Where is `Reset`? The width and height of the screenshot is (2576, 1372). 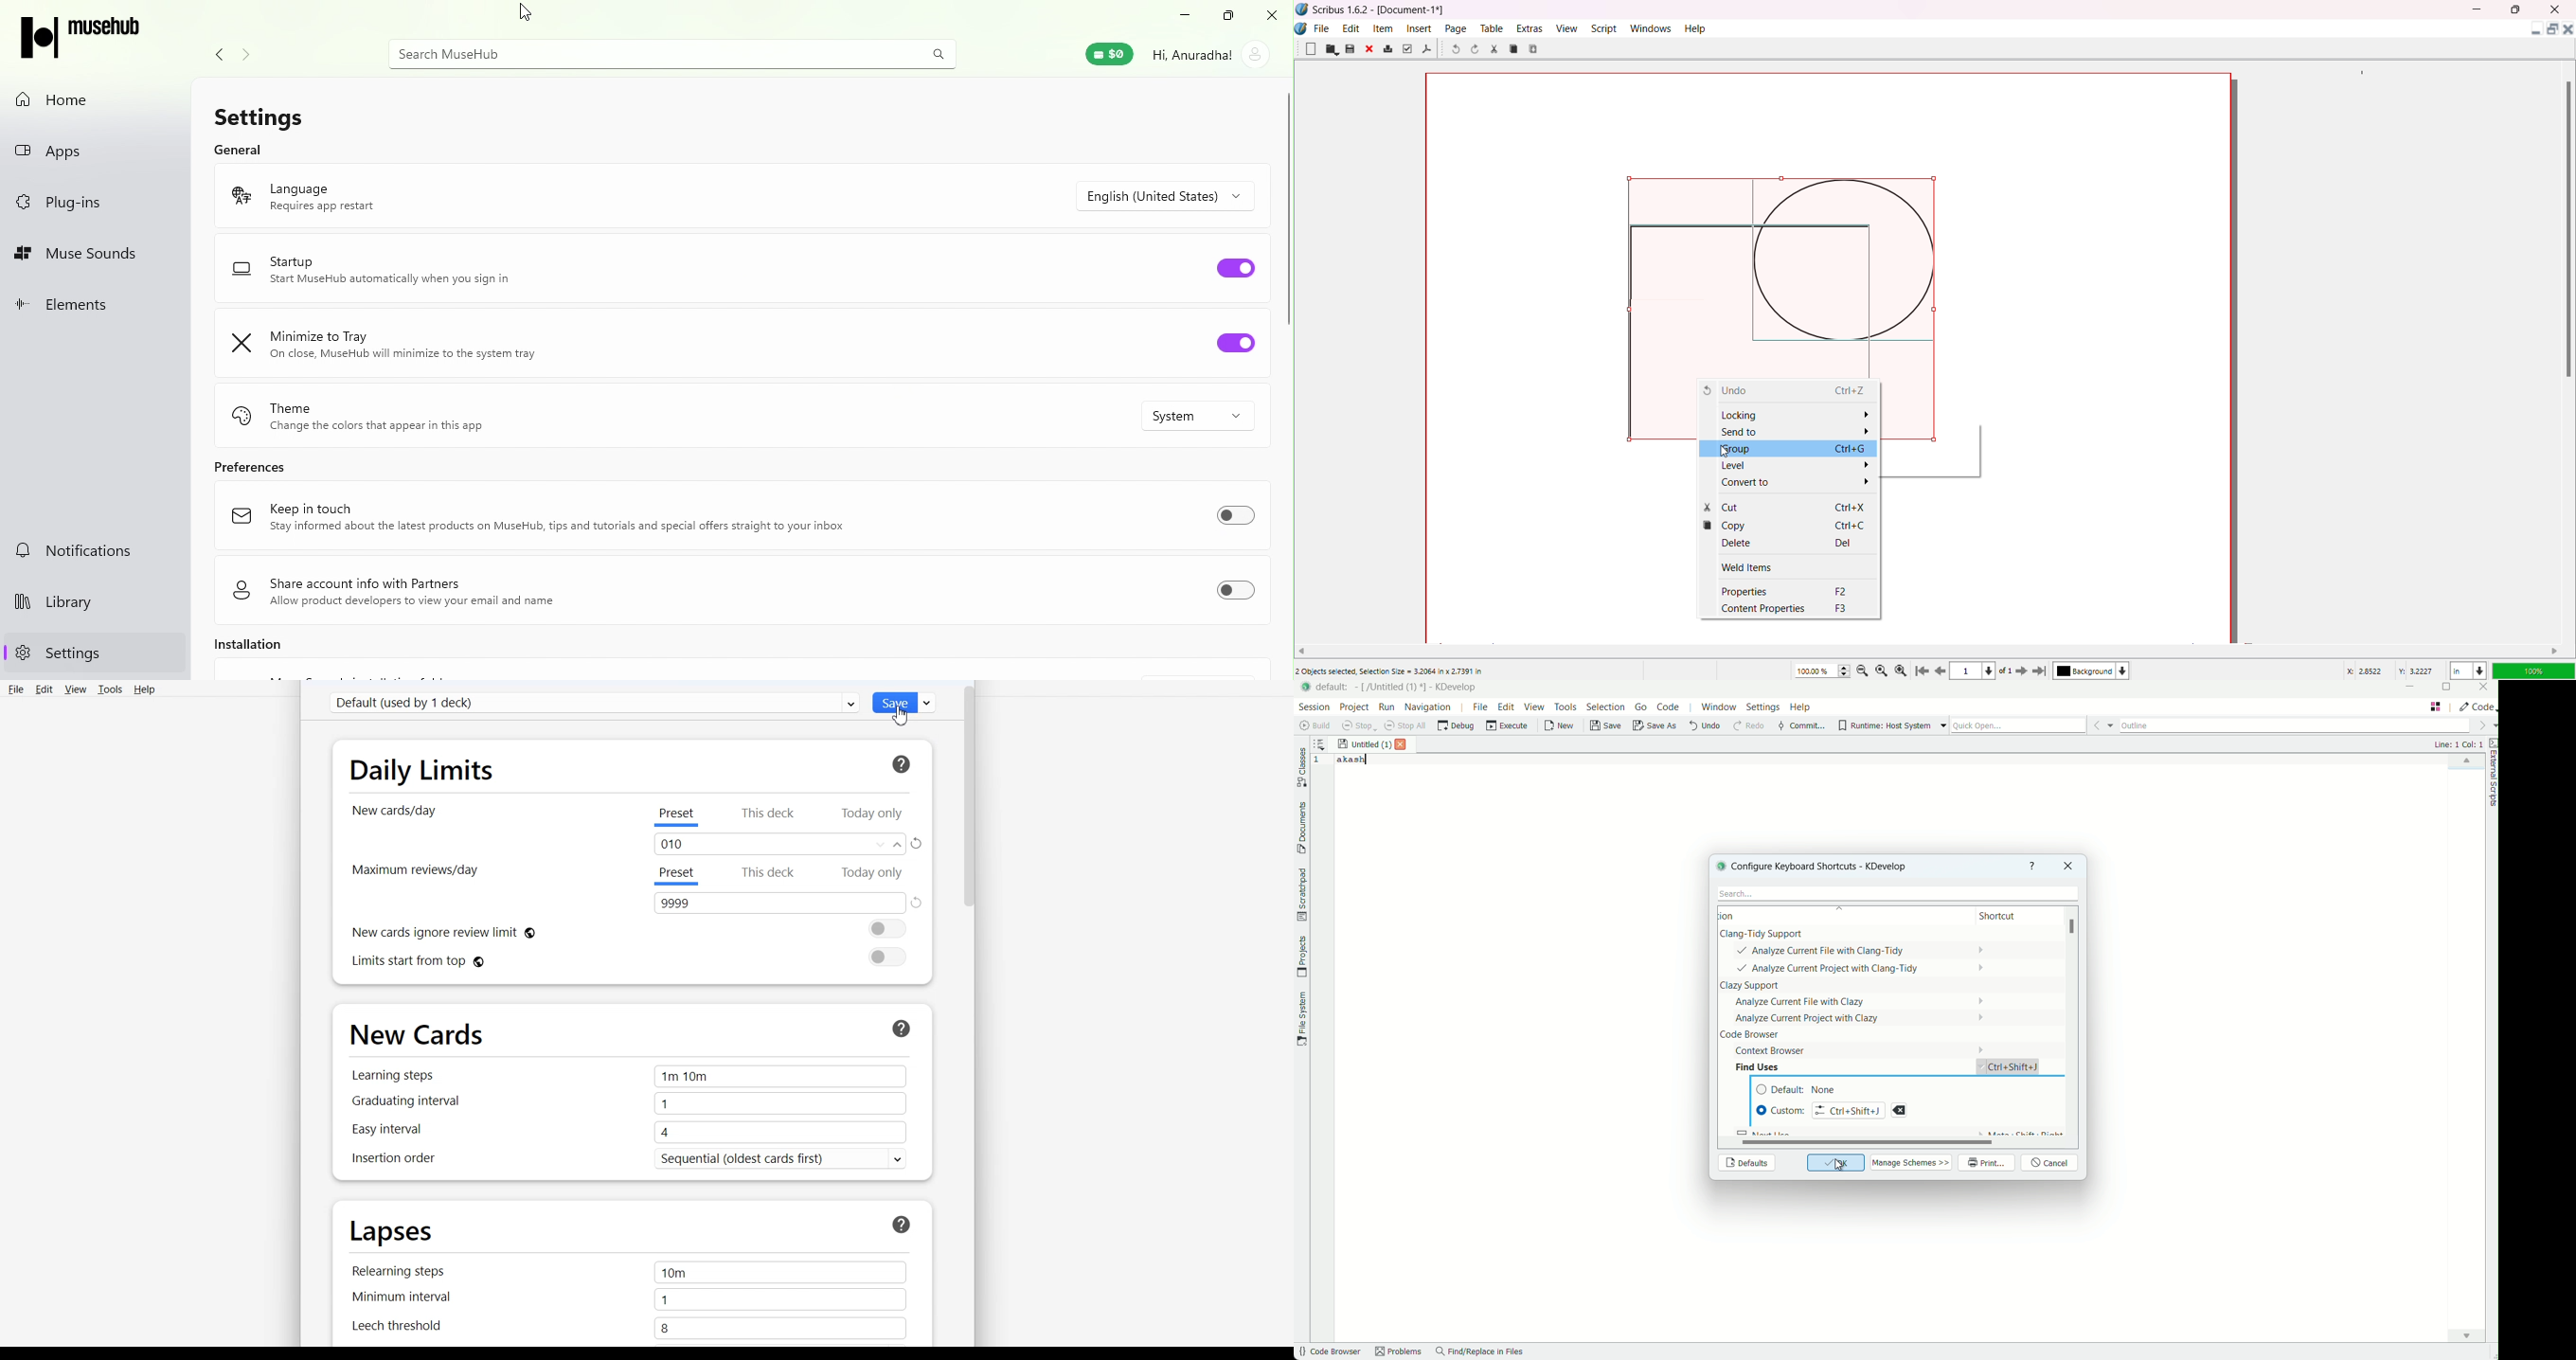
Reset is located at coordinates (920, 902).